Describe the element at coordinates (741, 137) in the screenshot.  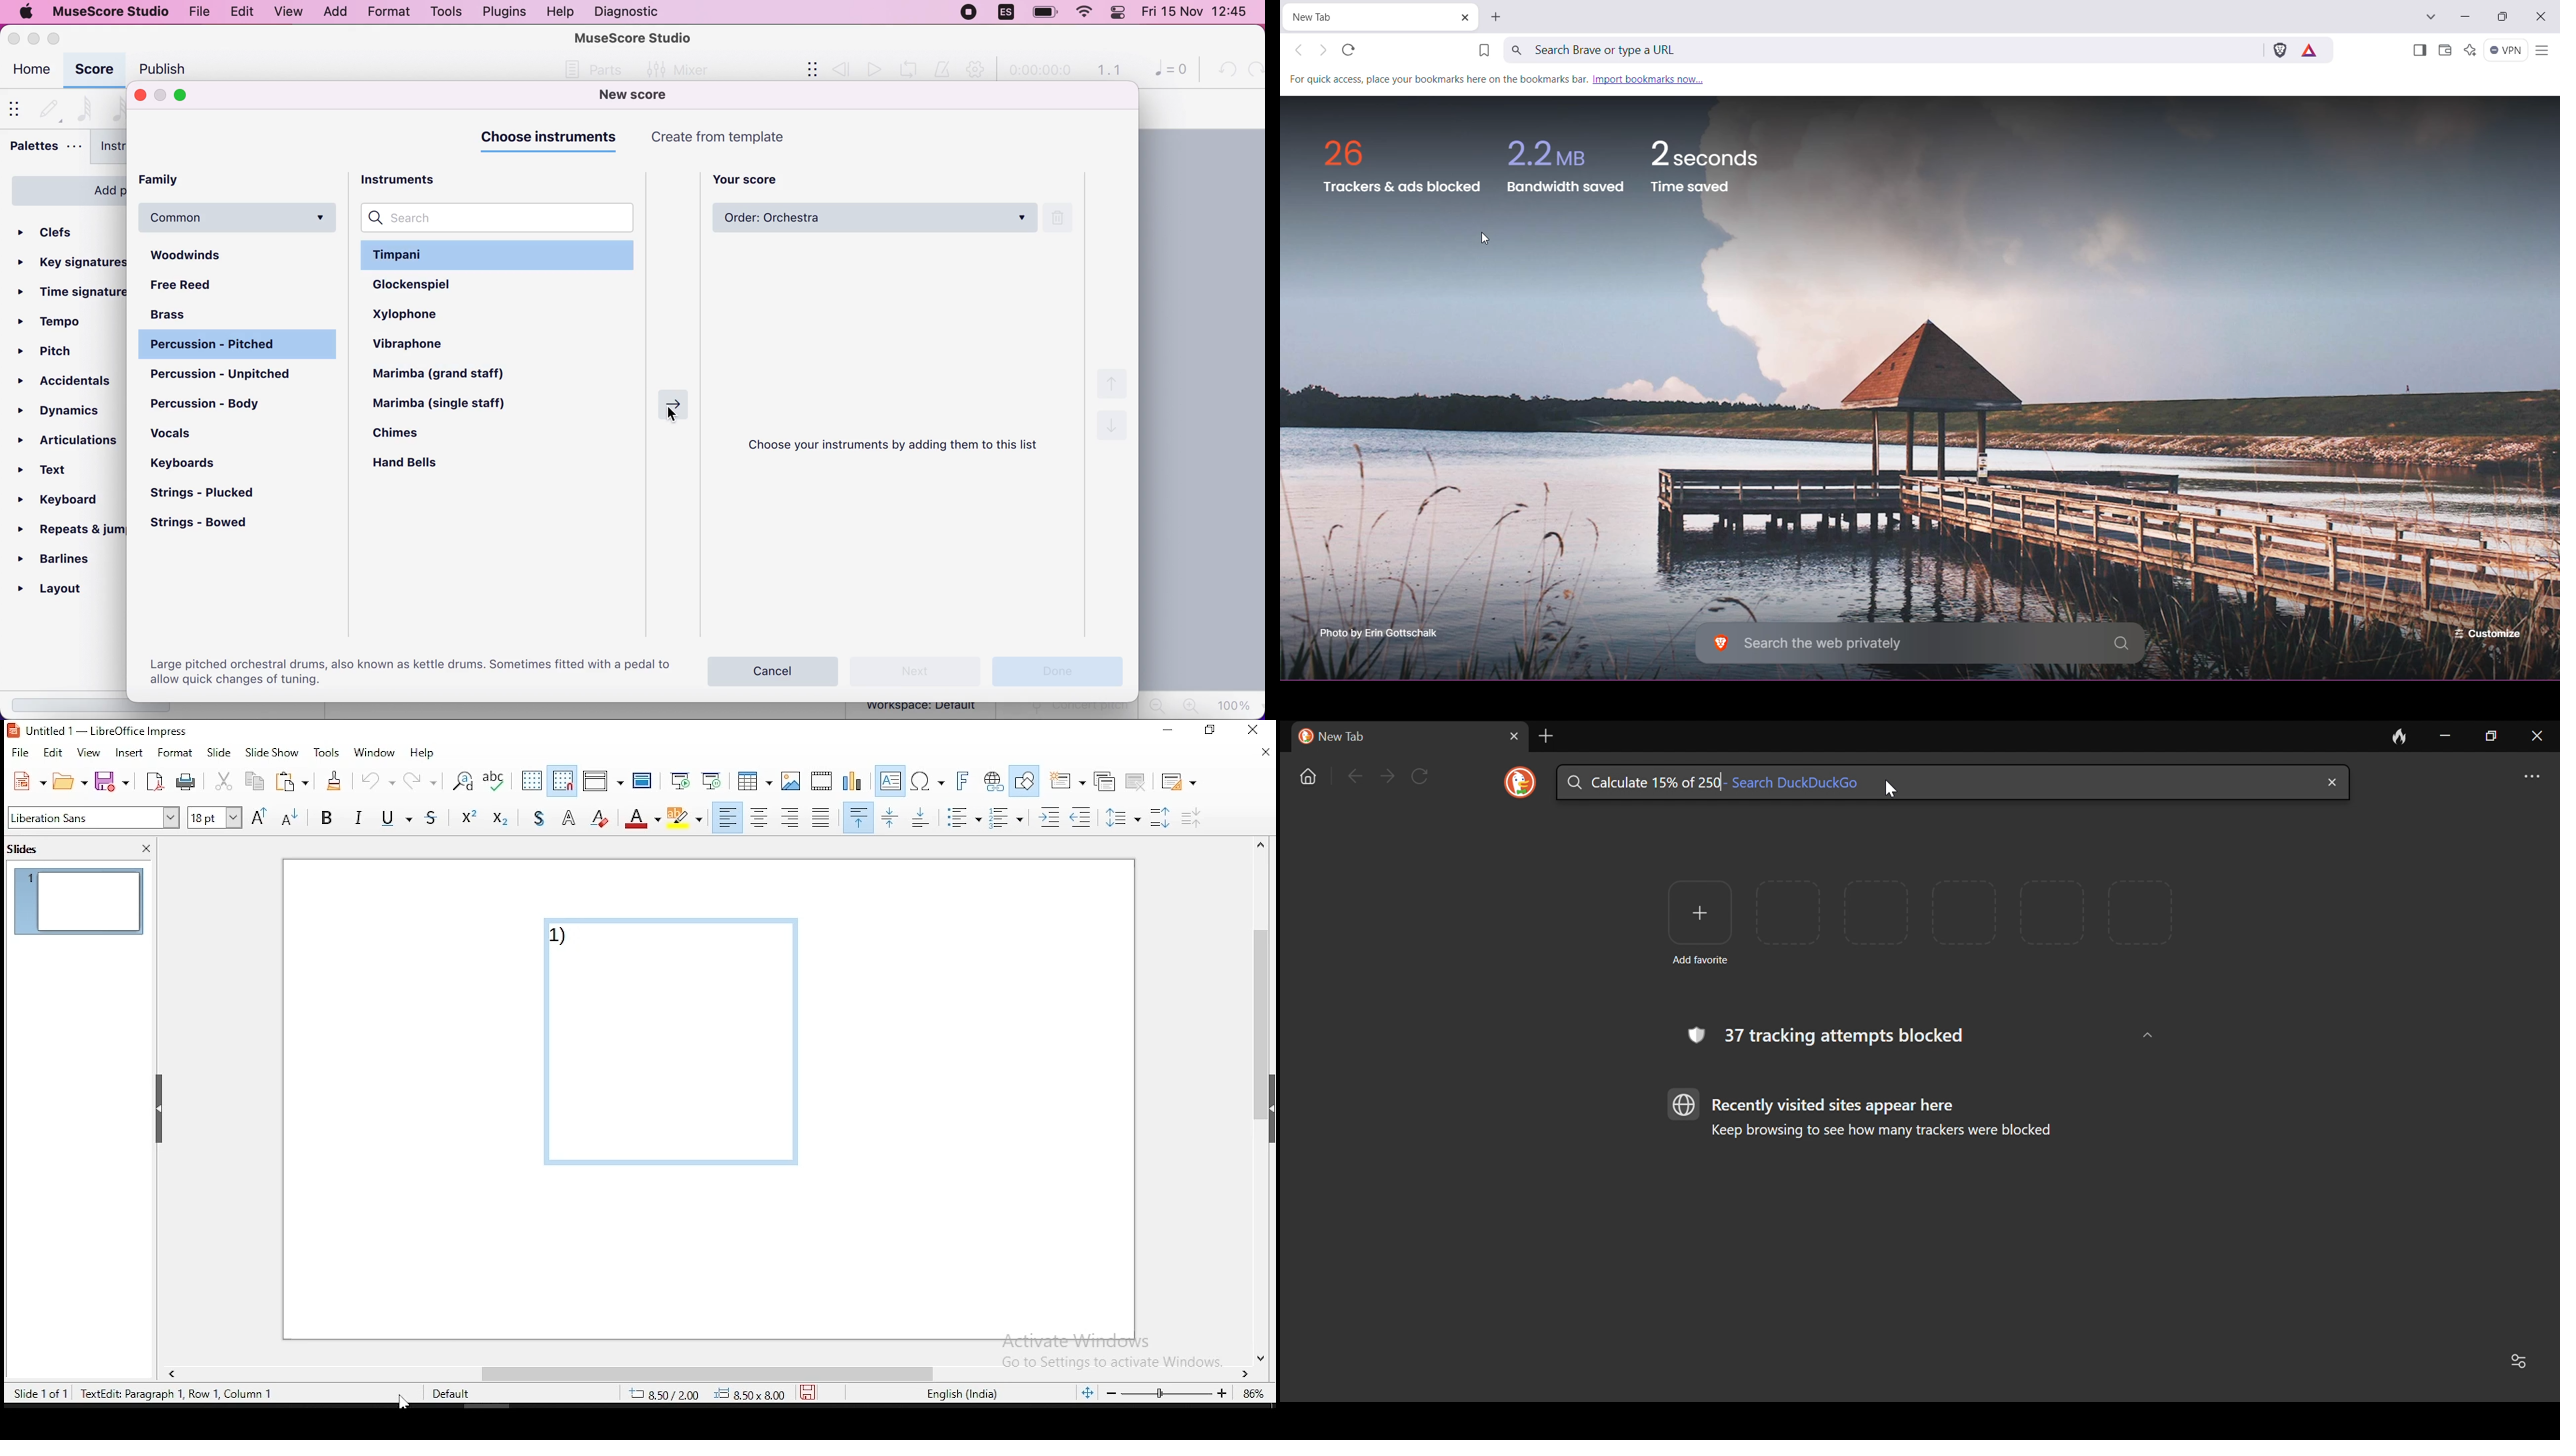
I see `create from templates` at that location.